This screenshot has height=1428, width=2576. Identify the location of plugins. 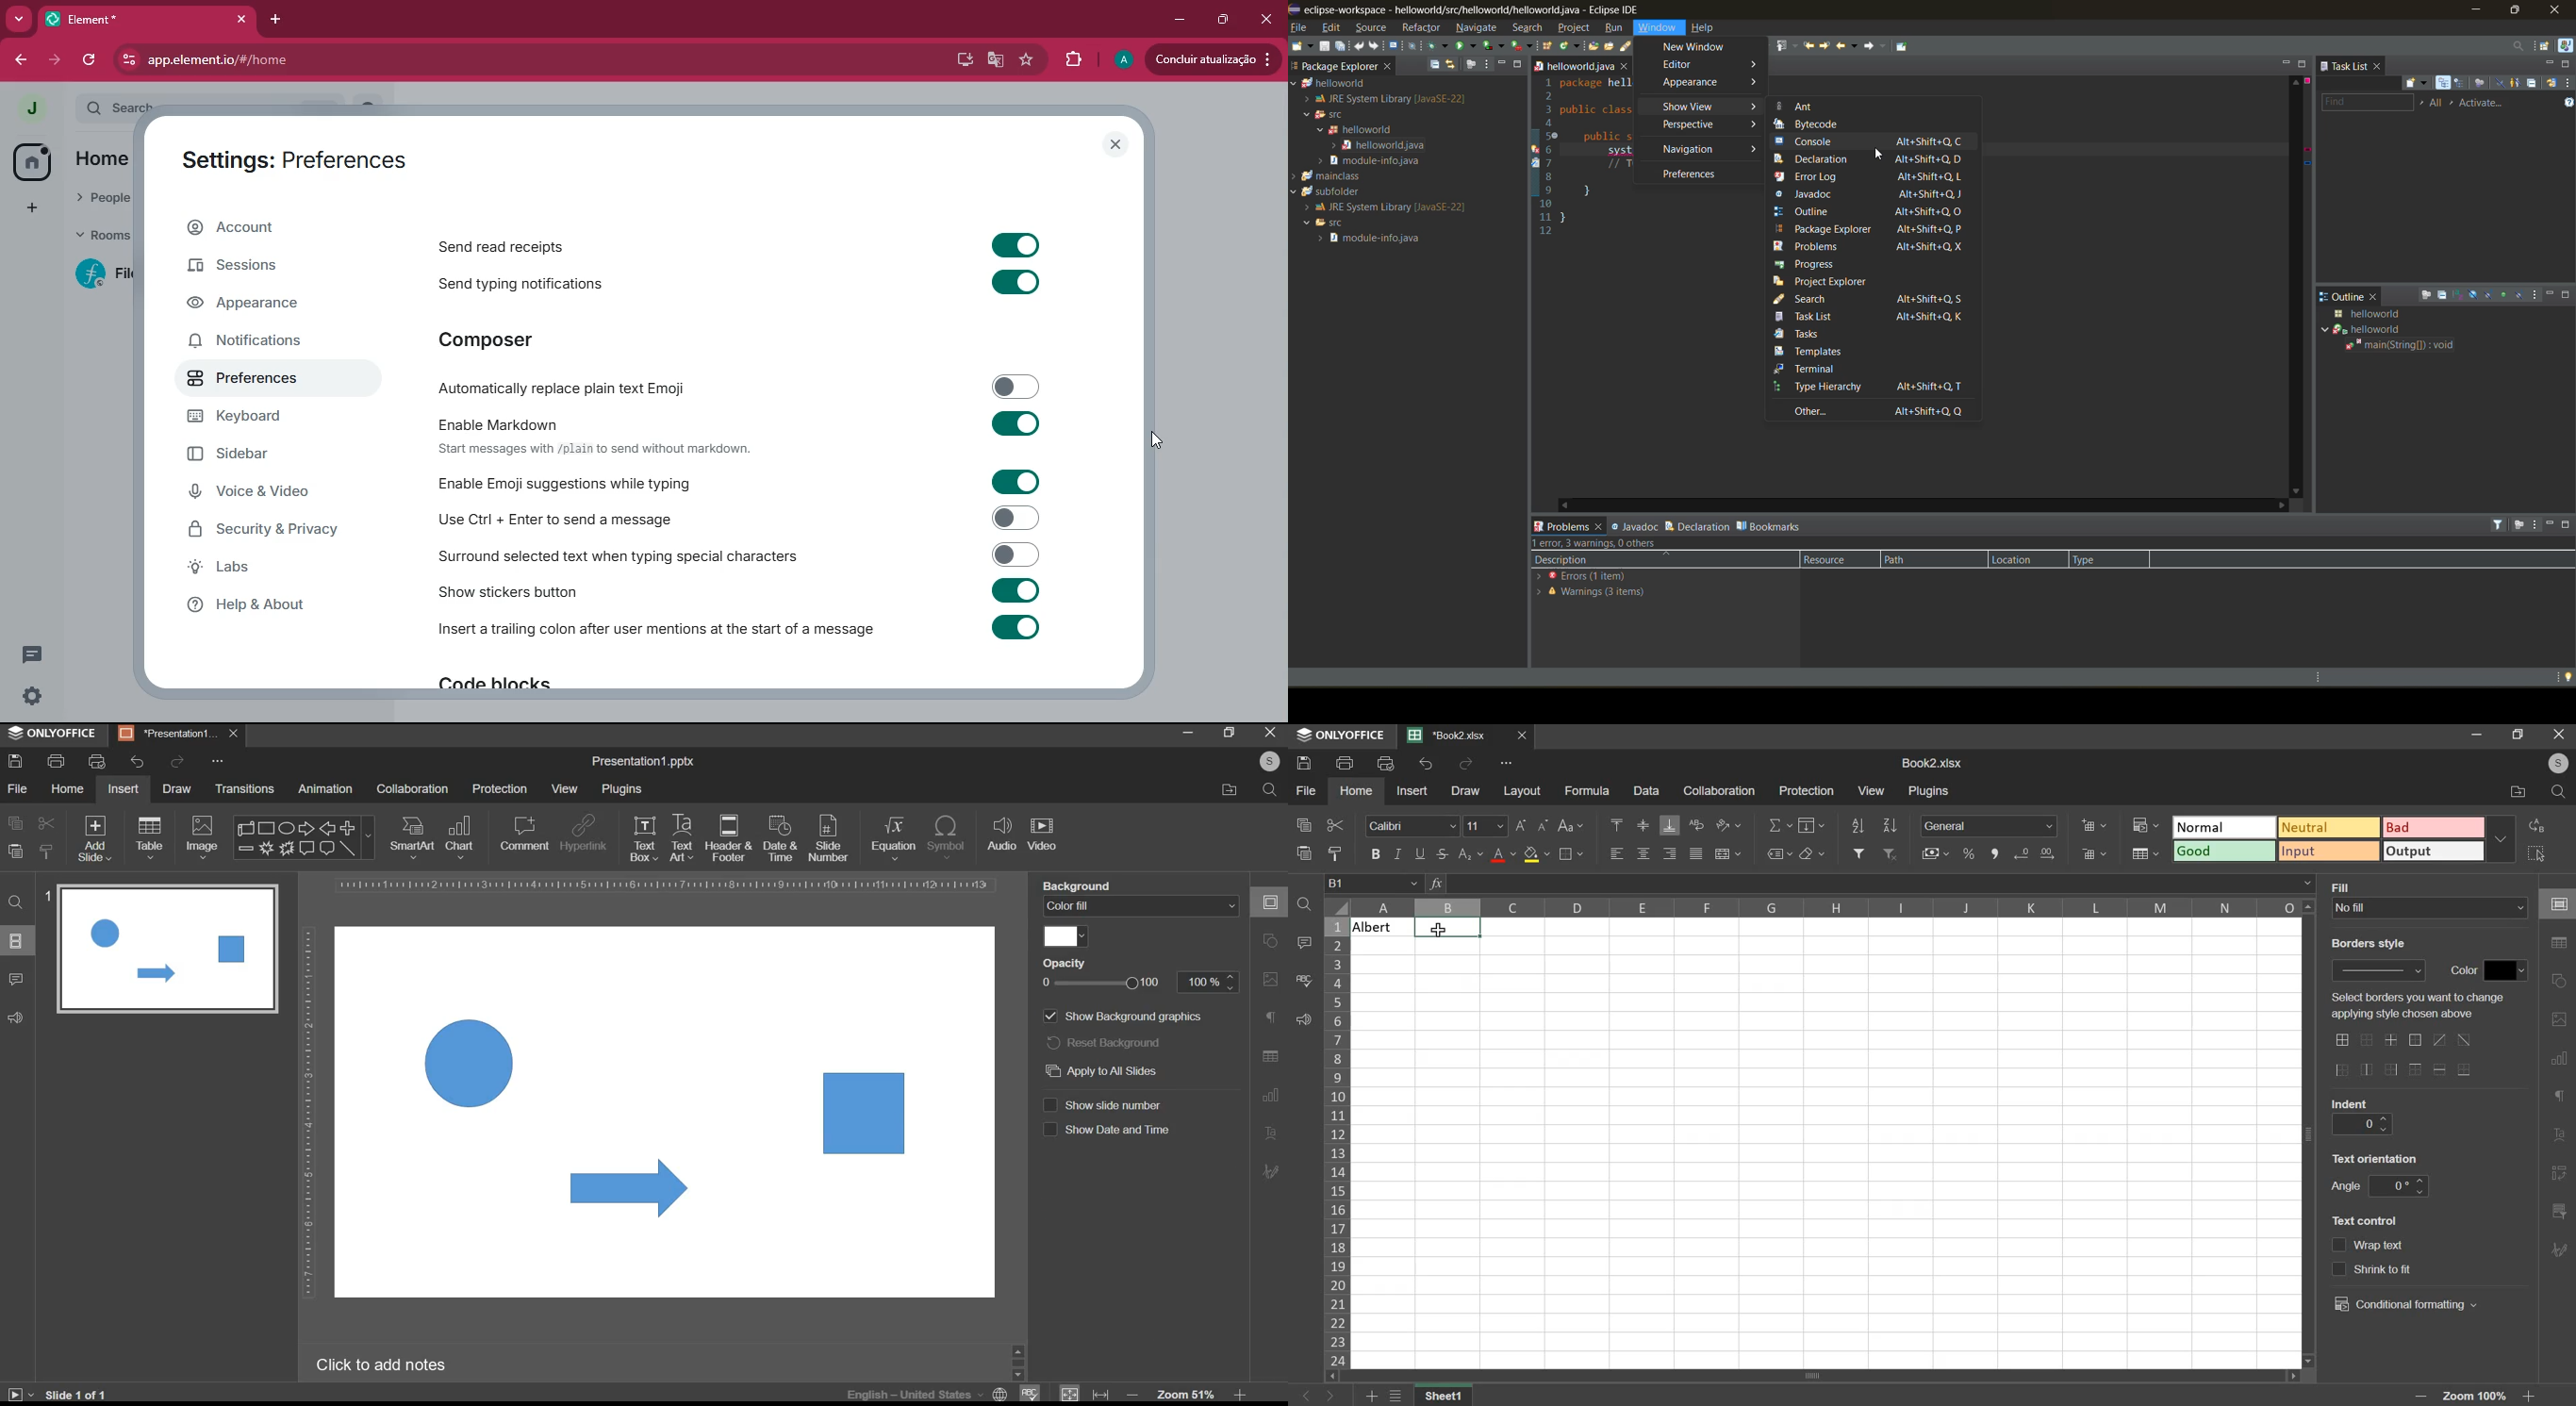
(1930, 792).